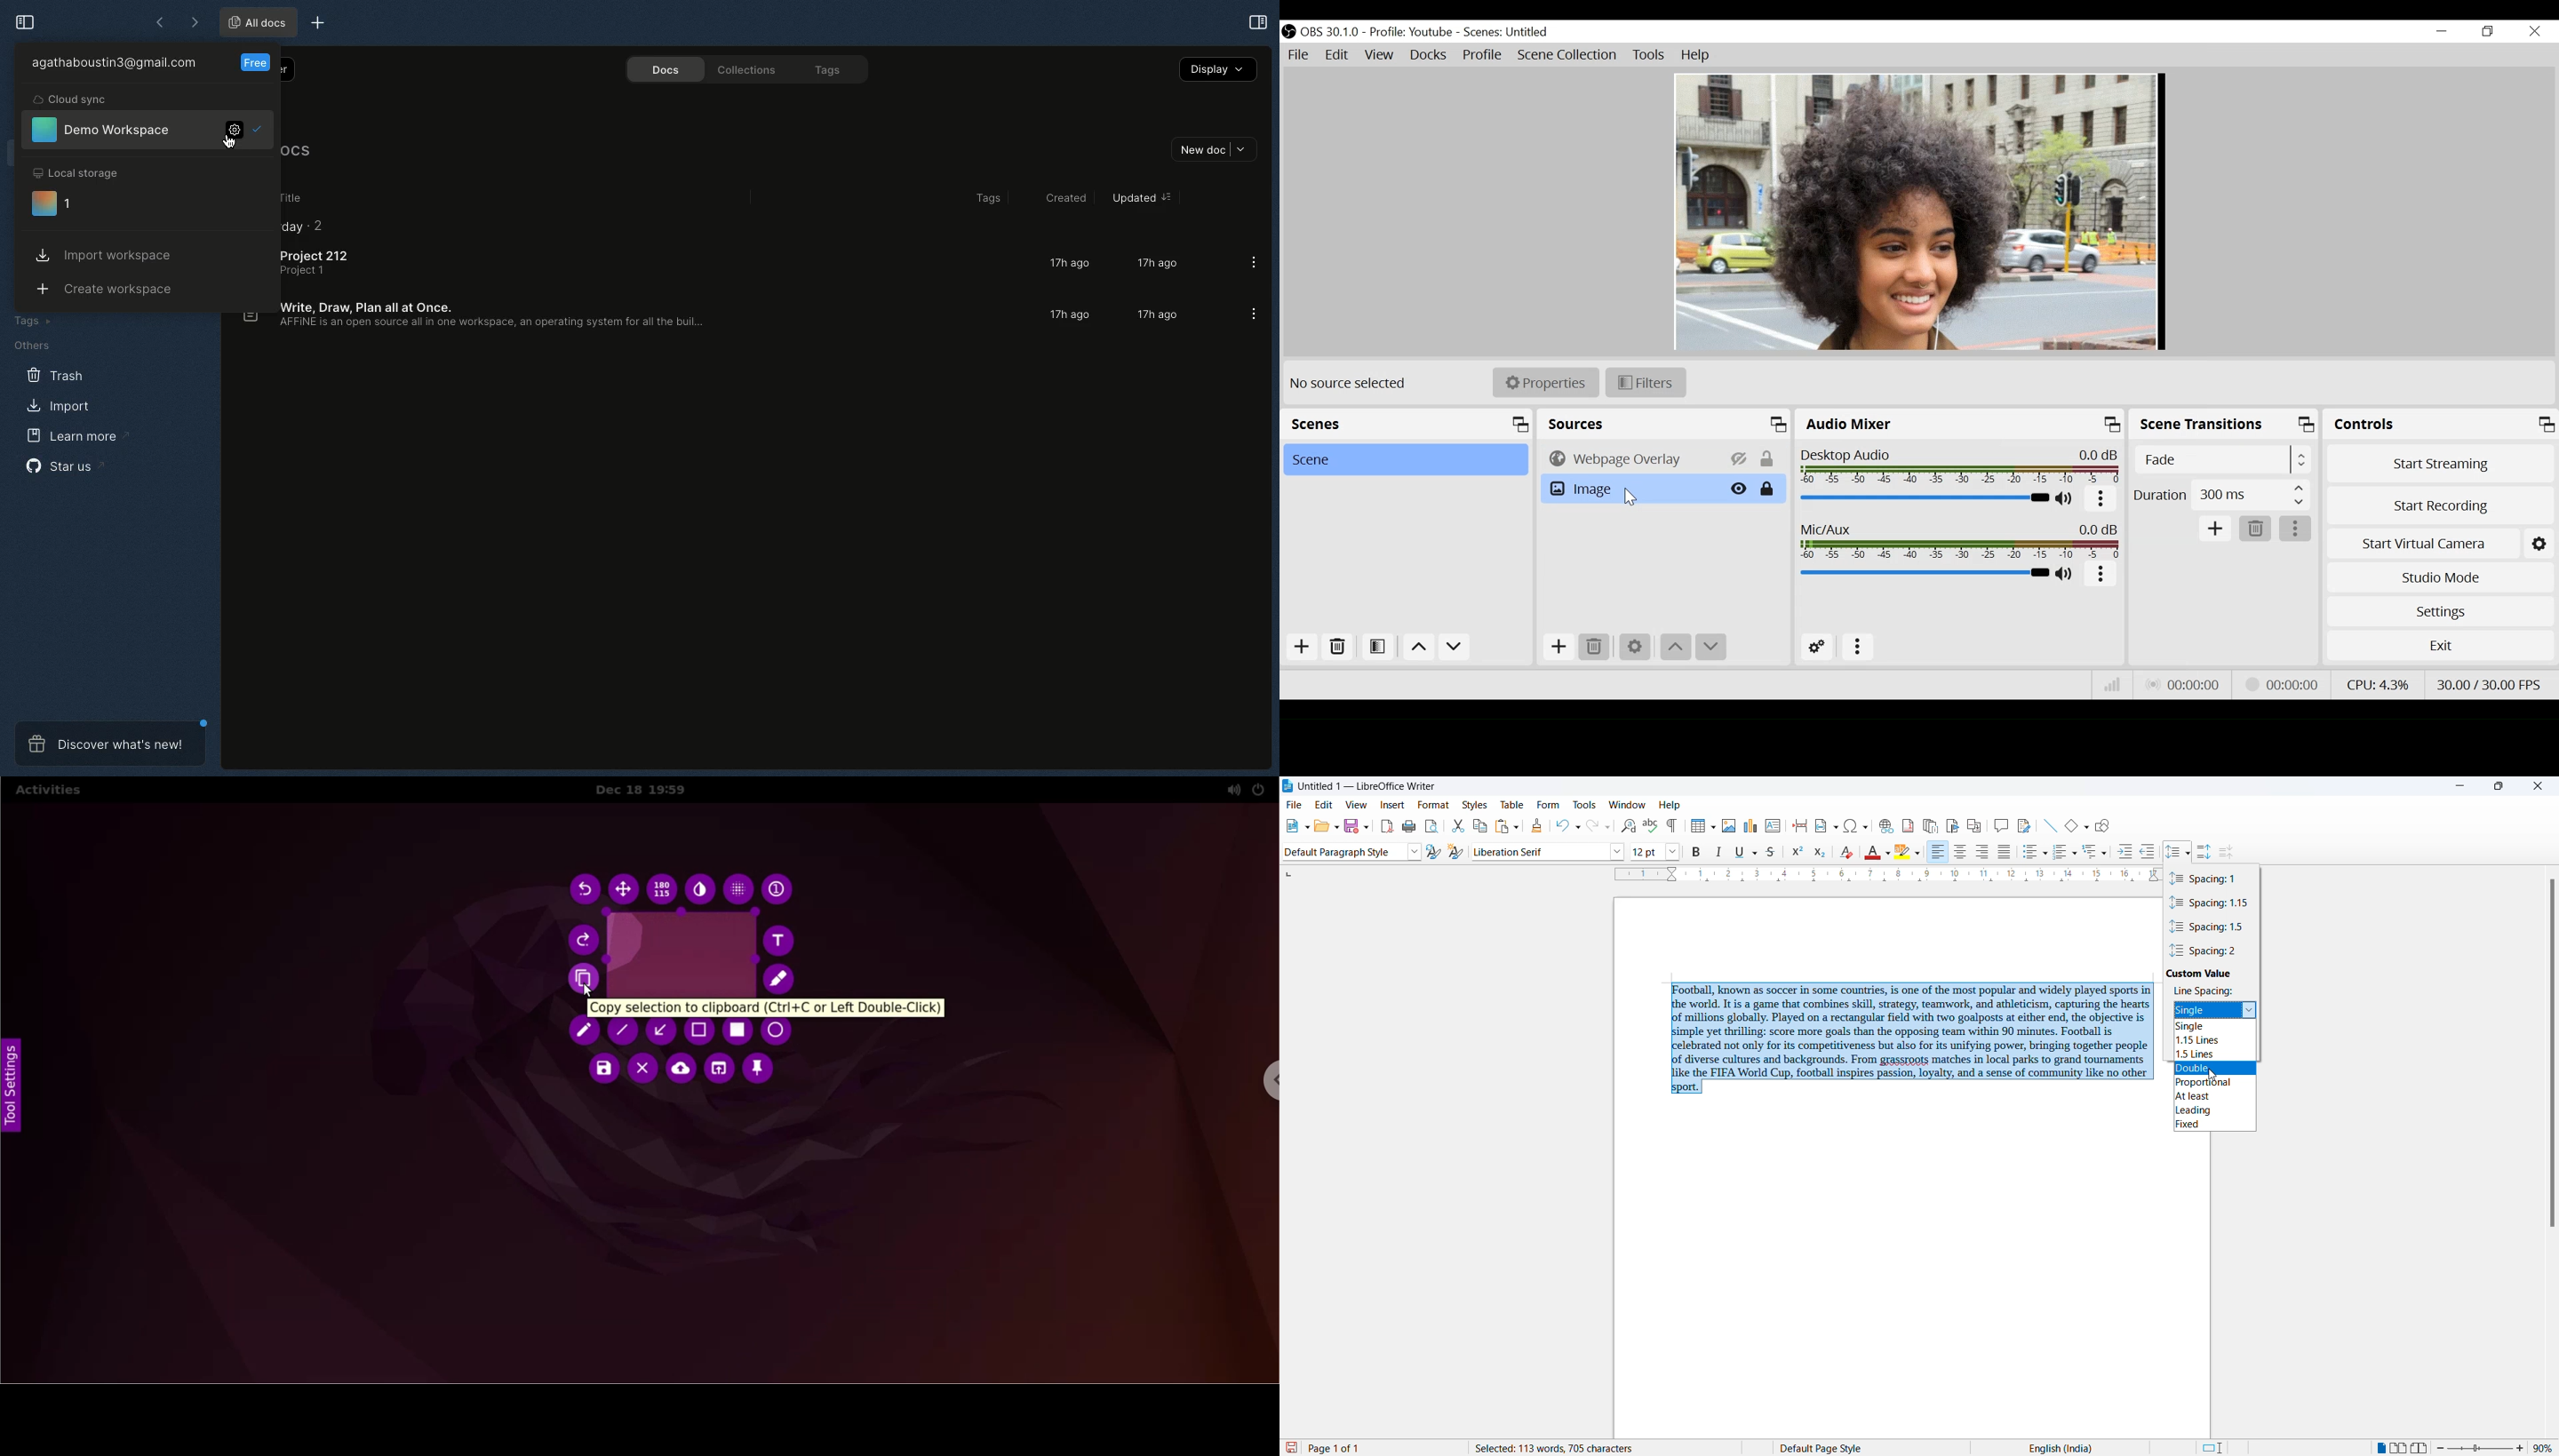 This screenshot has width=2576, height=1456. What do you see at coordinates (1349, 382) in the screenshot?
I see `No source selected` at bounding box center [1349, 382].